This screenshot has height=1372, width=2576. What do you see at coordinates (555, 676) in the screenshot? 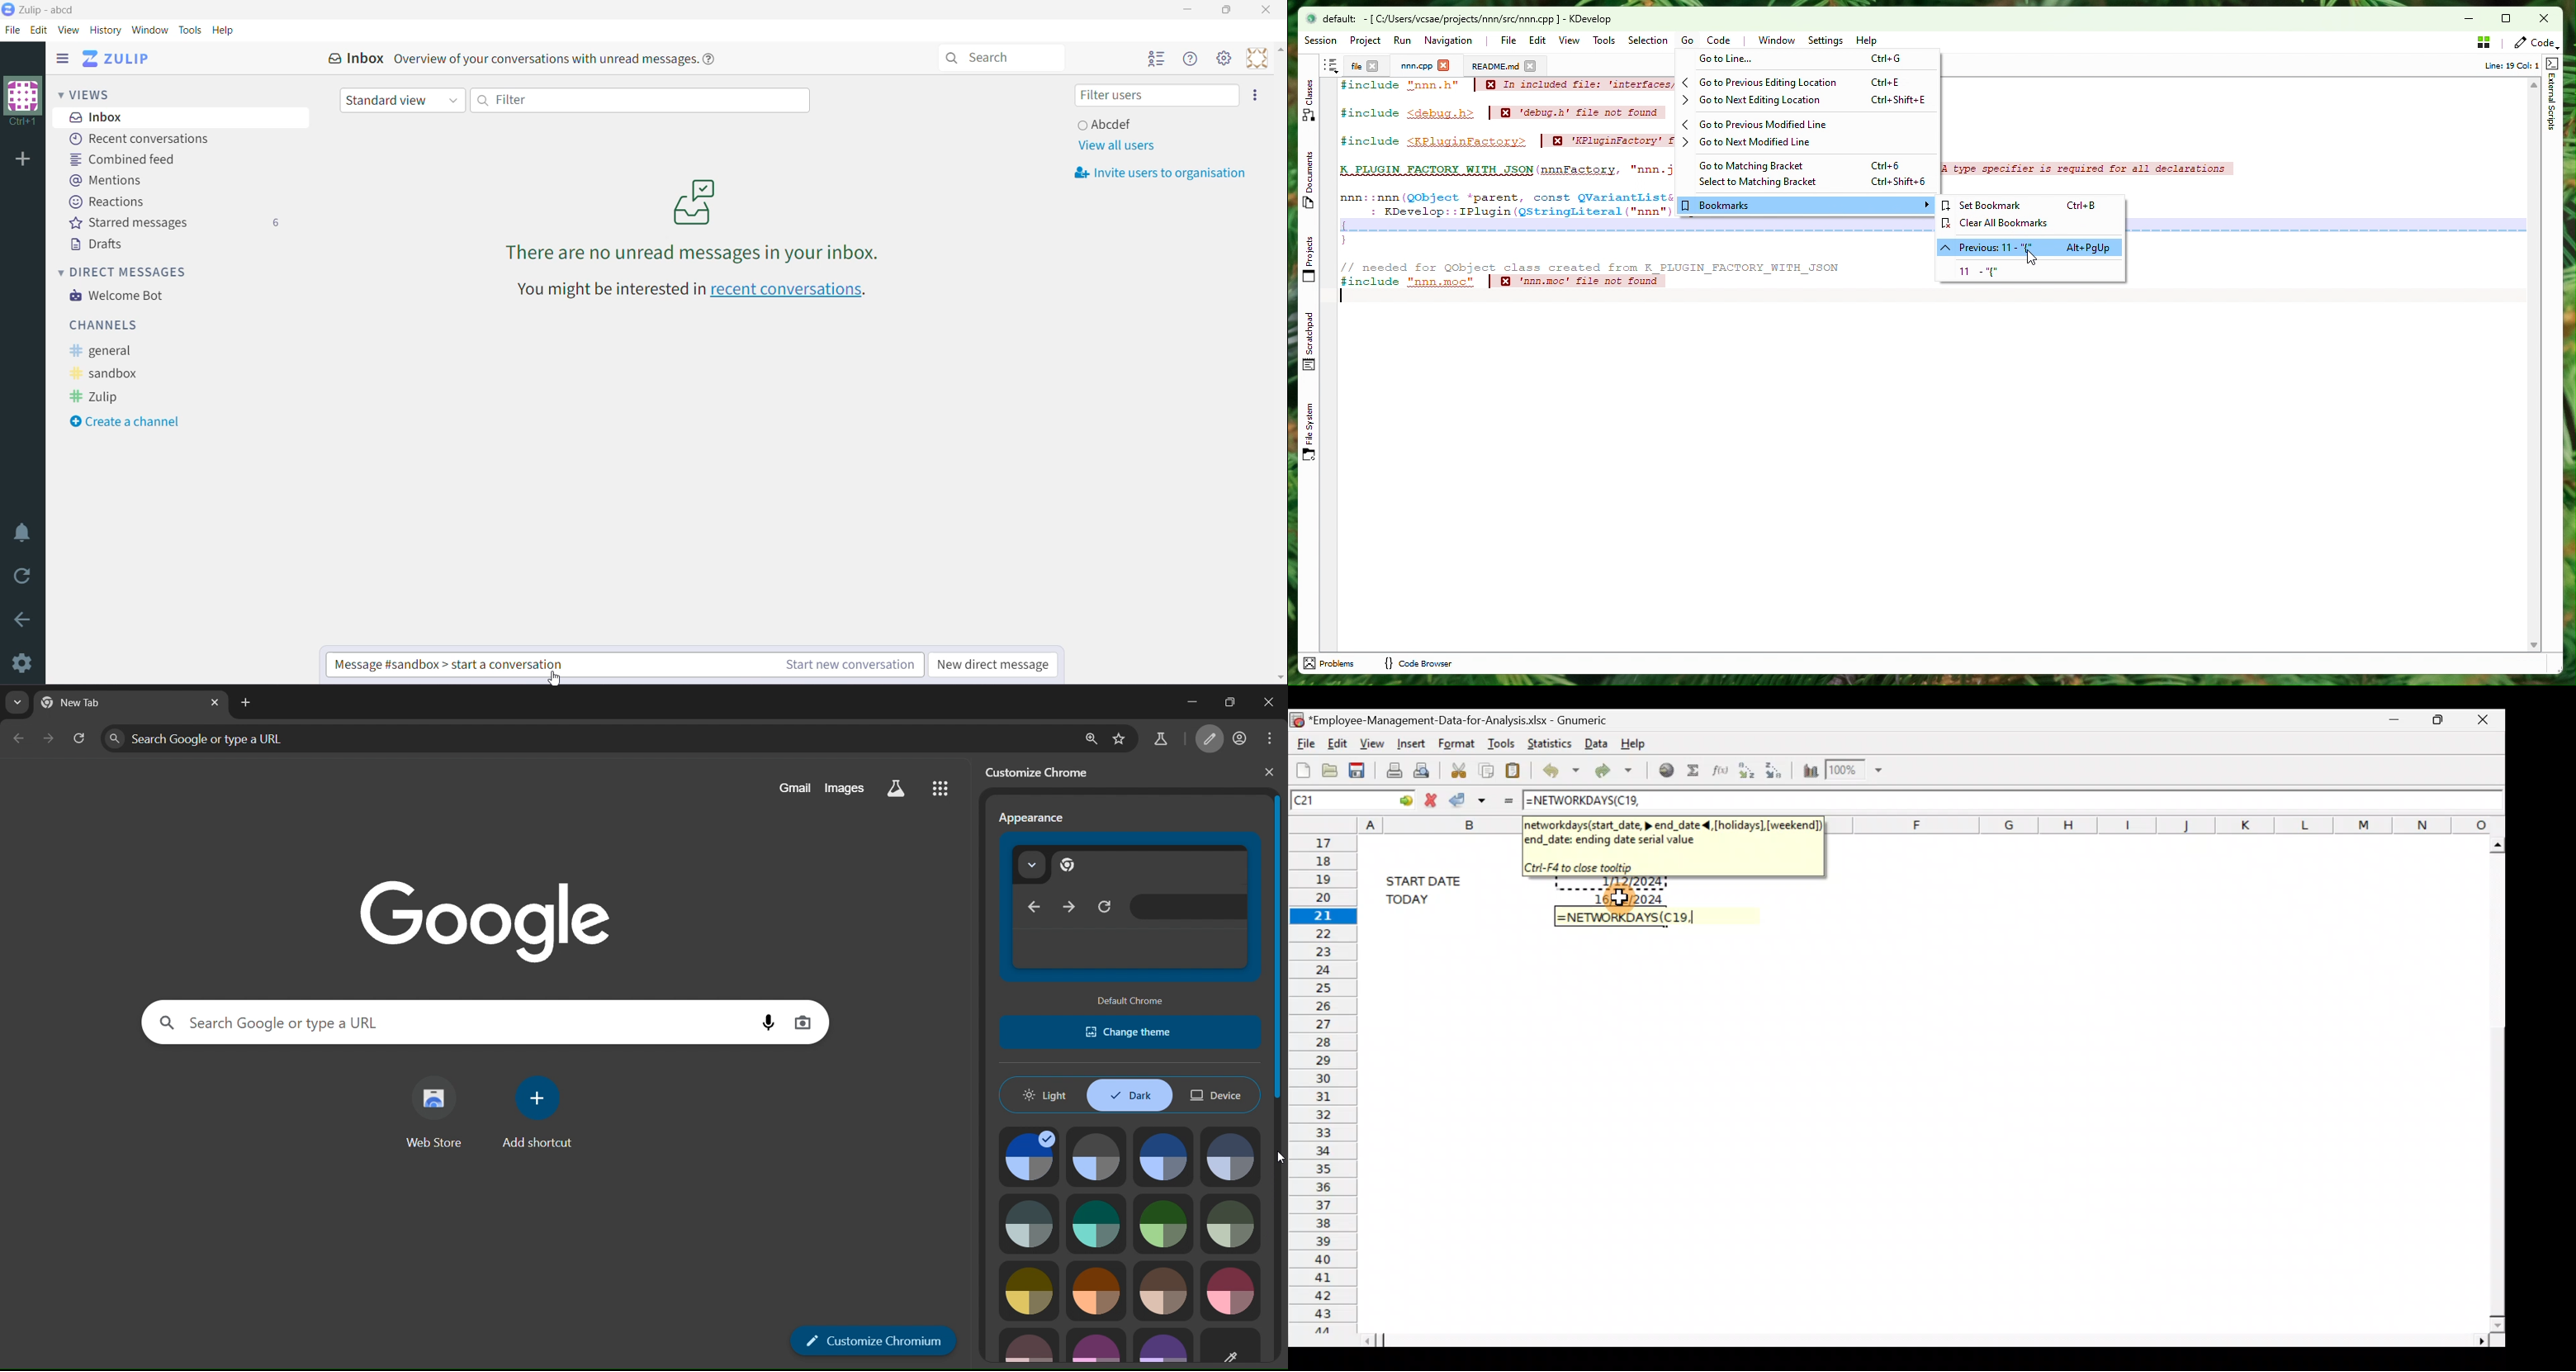
I see `cursor` at bounding box center [555, 676].